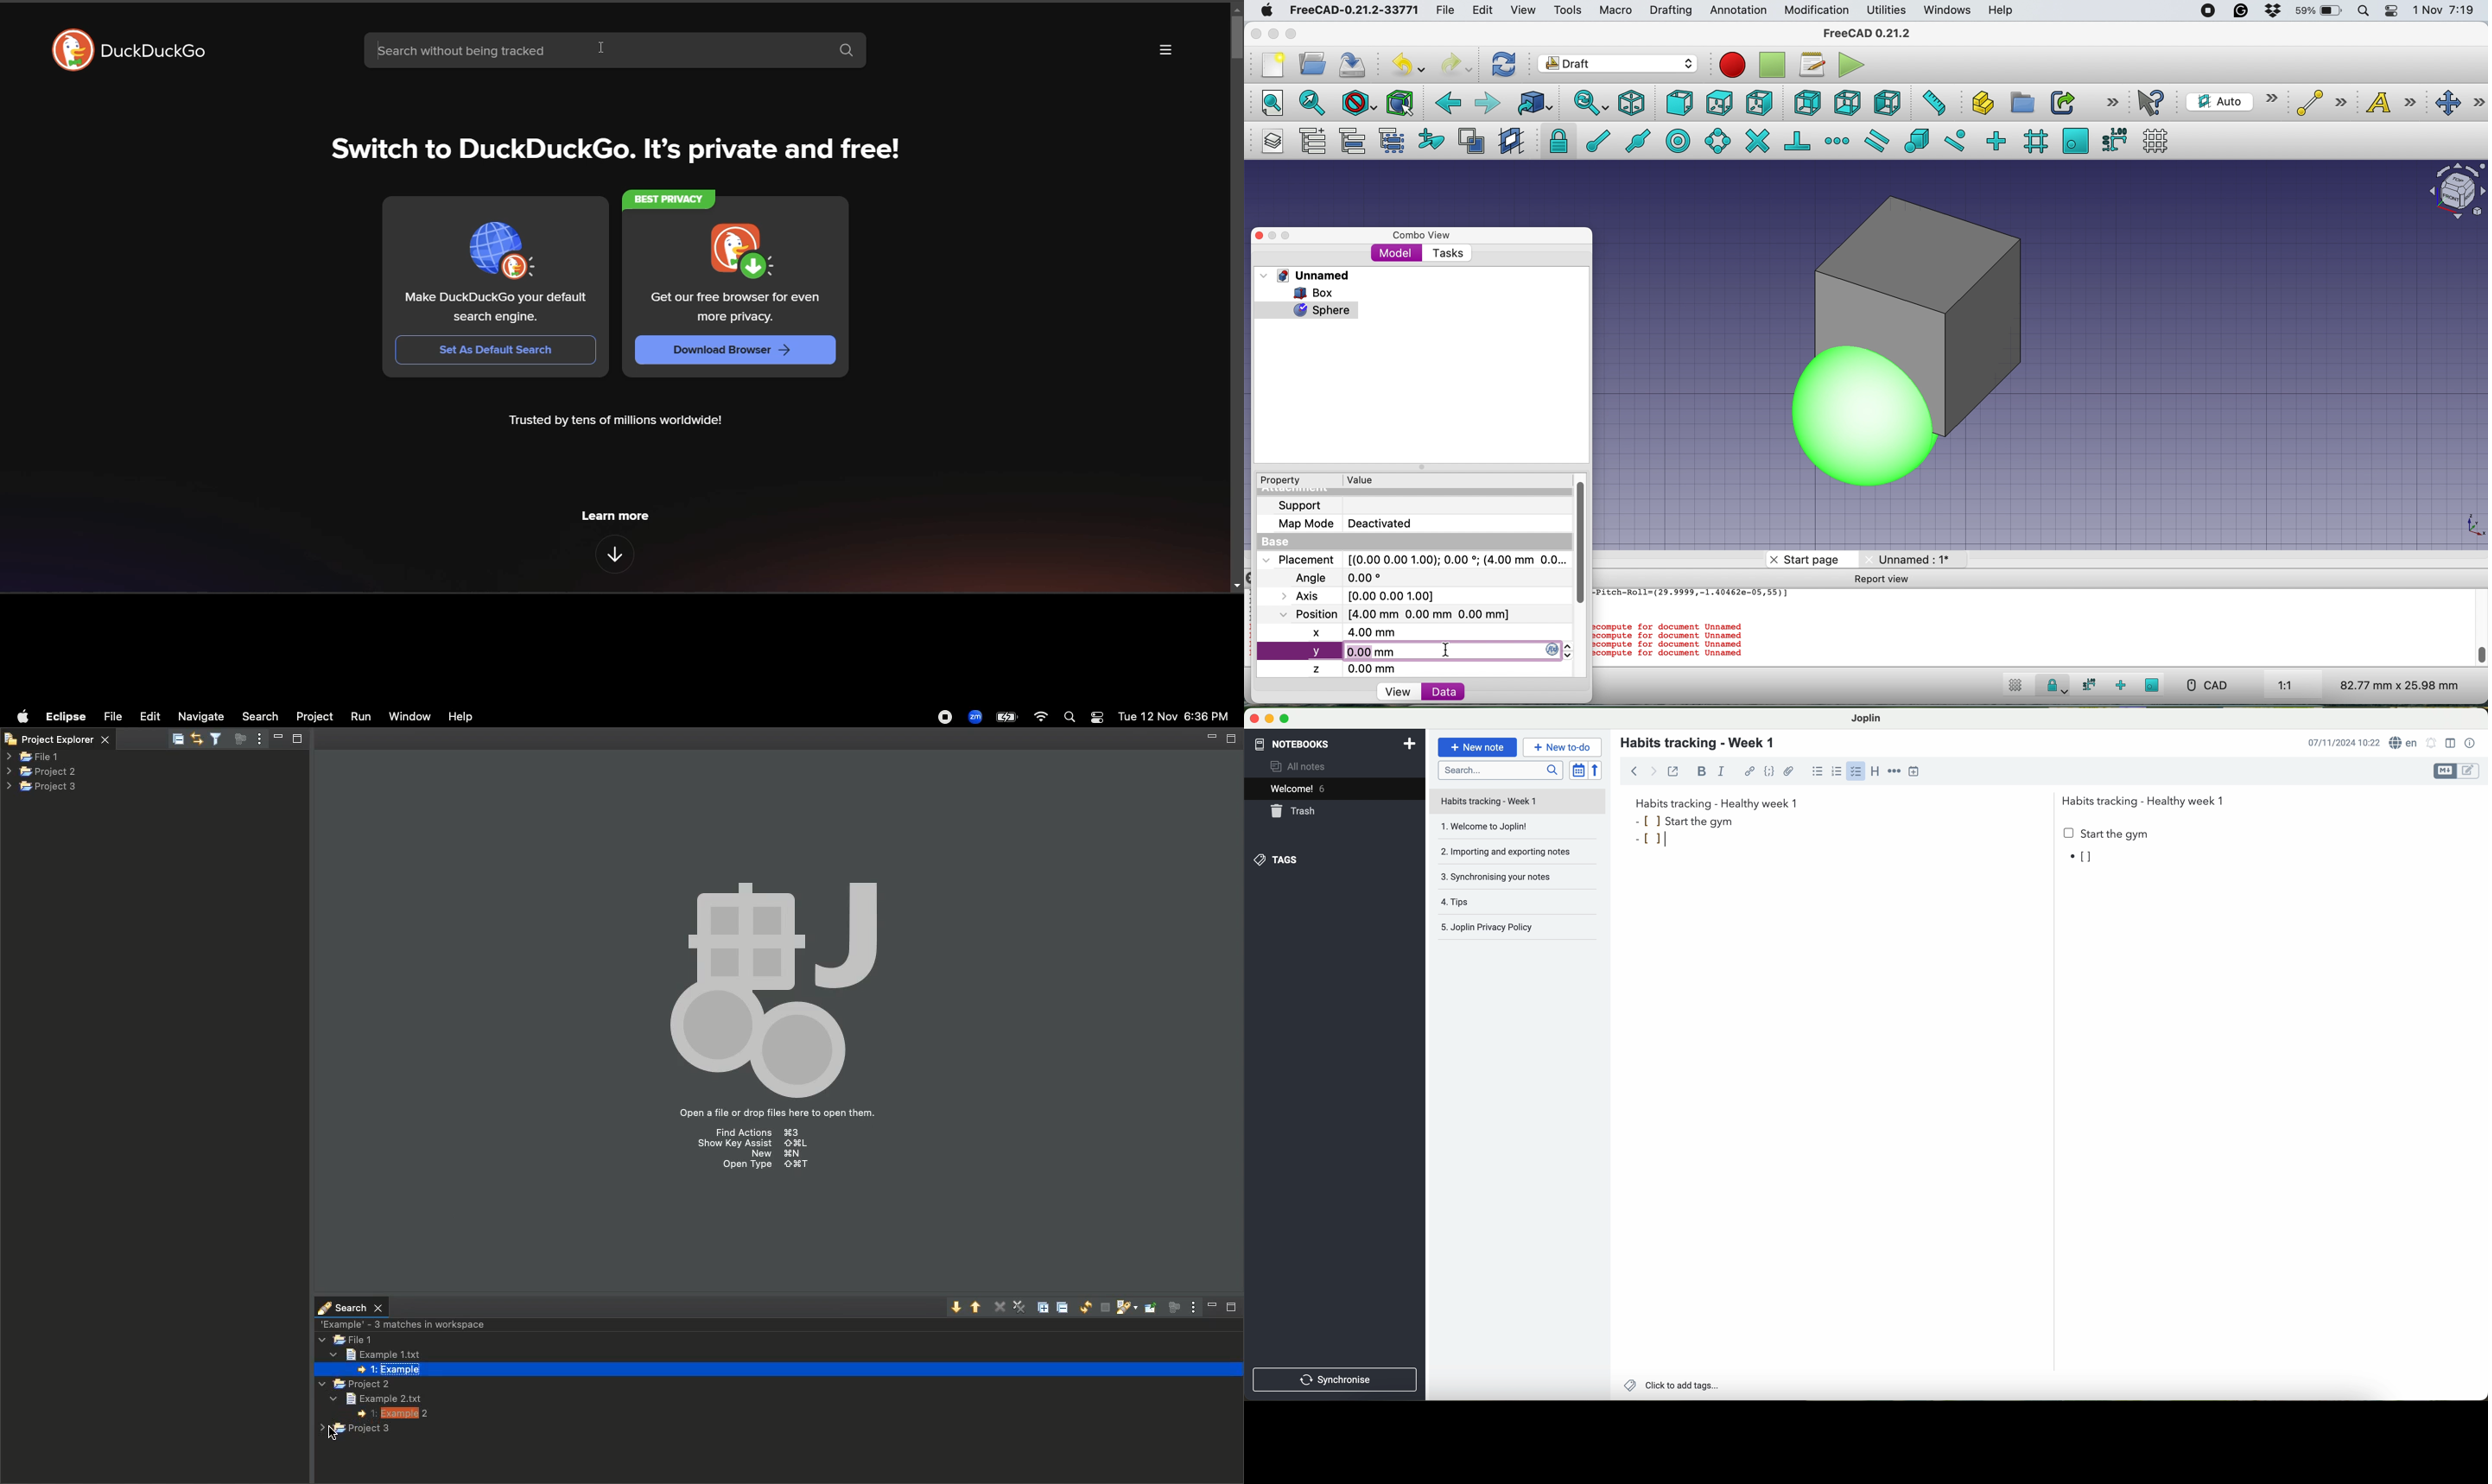 This screenshot has height=1484, width=2492. What do you see at coordinates (2122, 686) in the screenshot?
I see `snap ortho` at bounding box center [2122, 686].